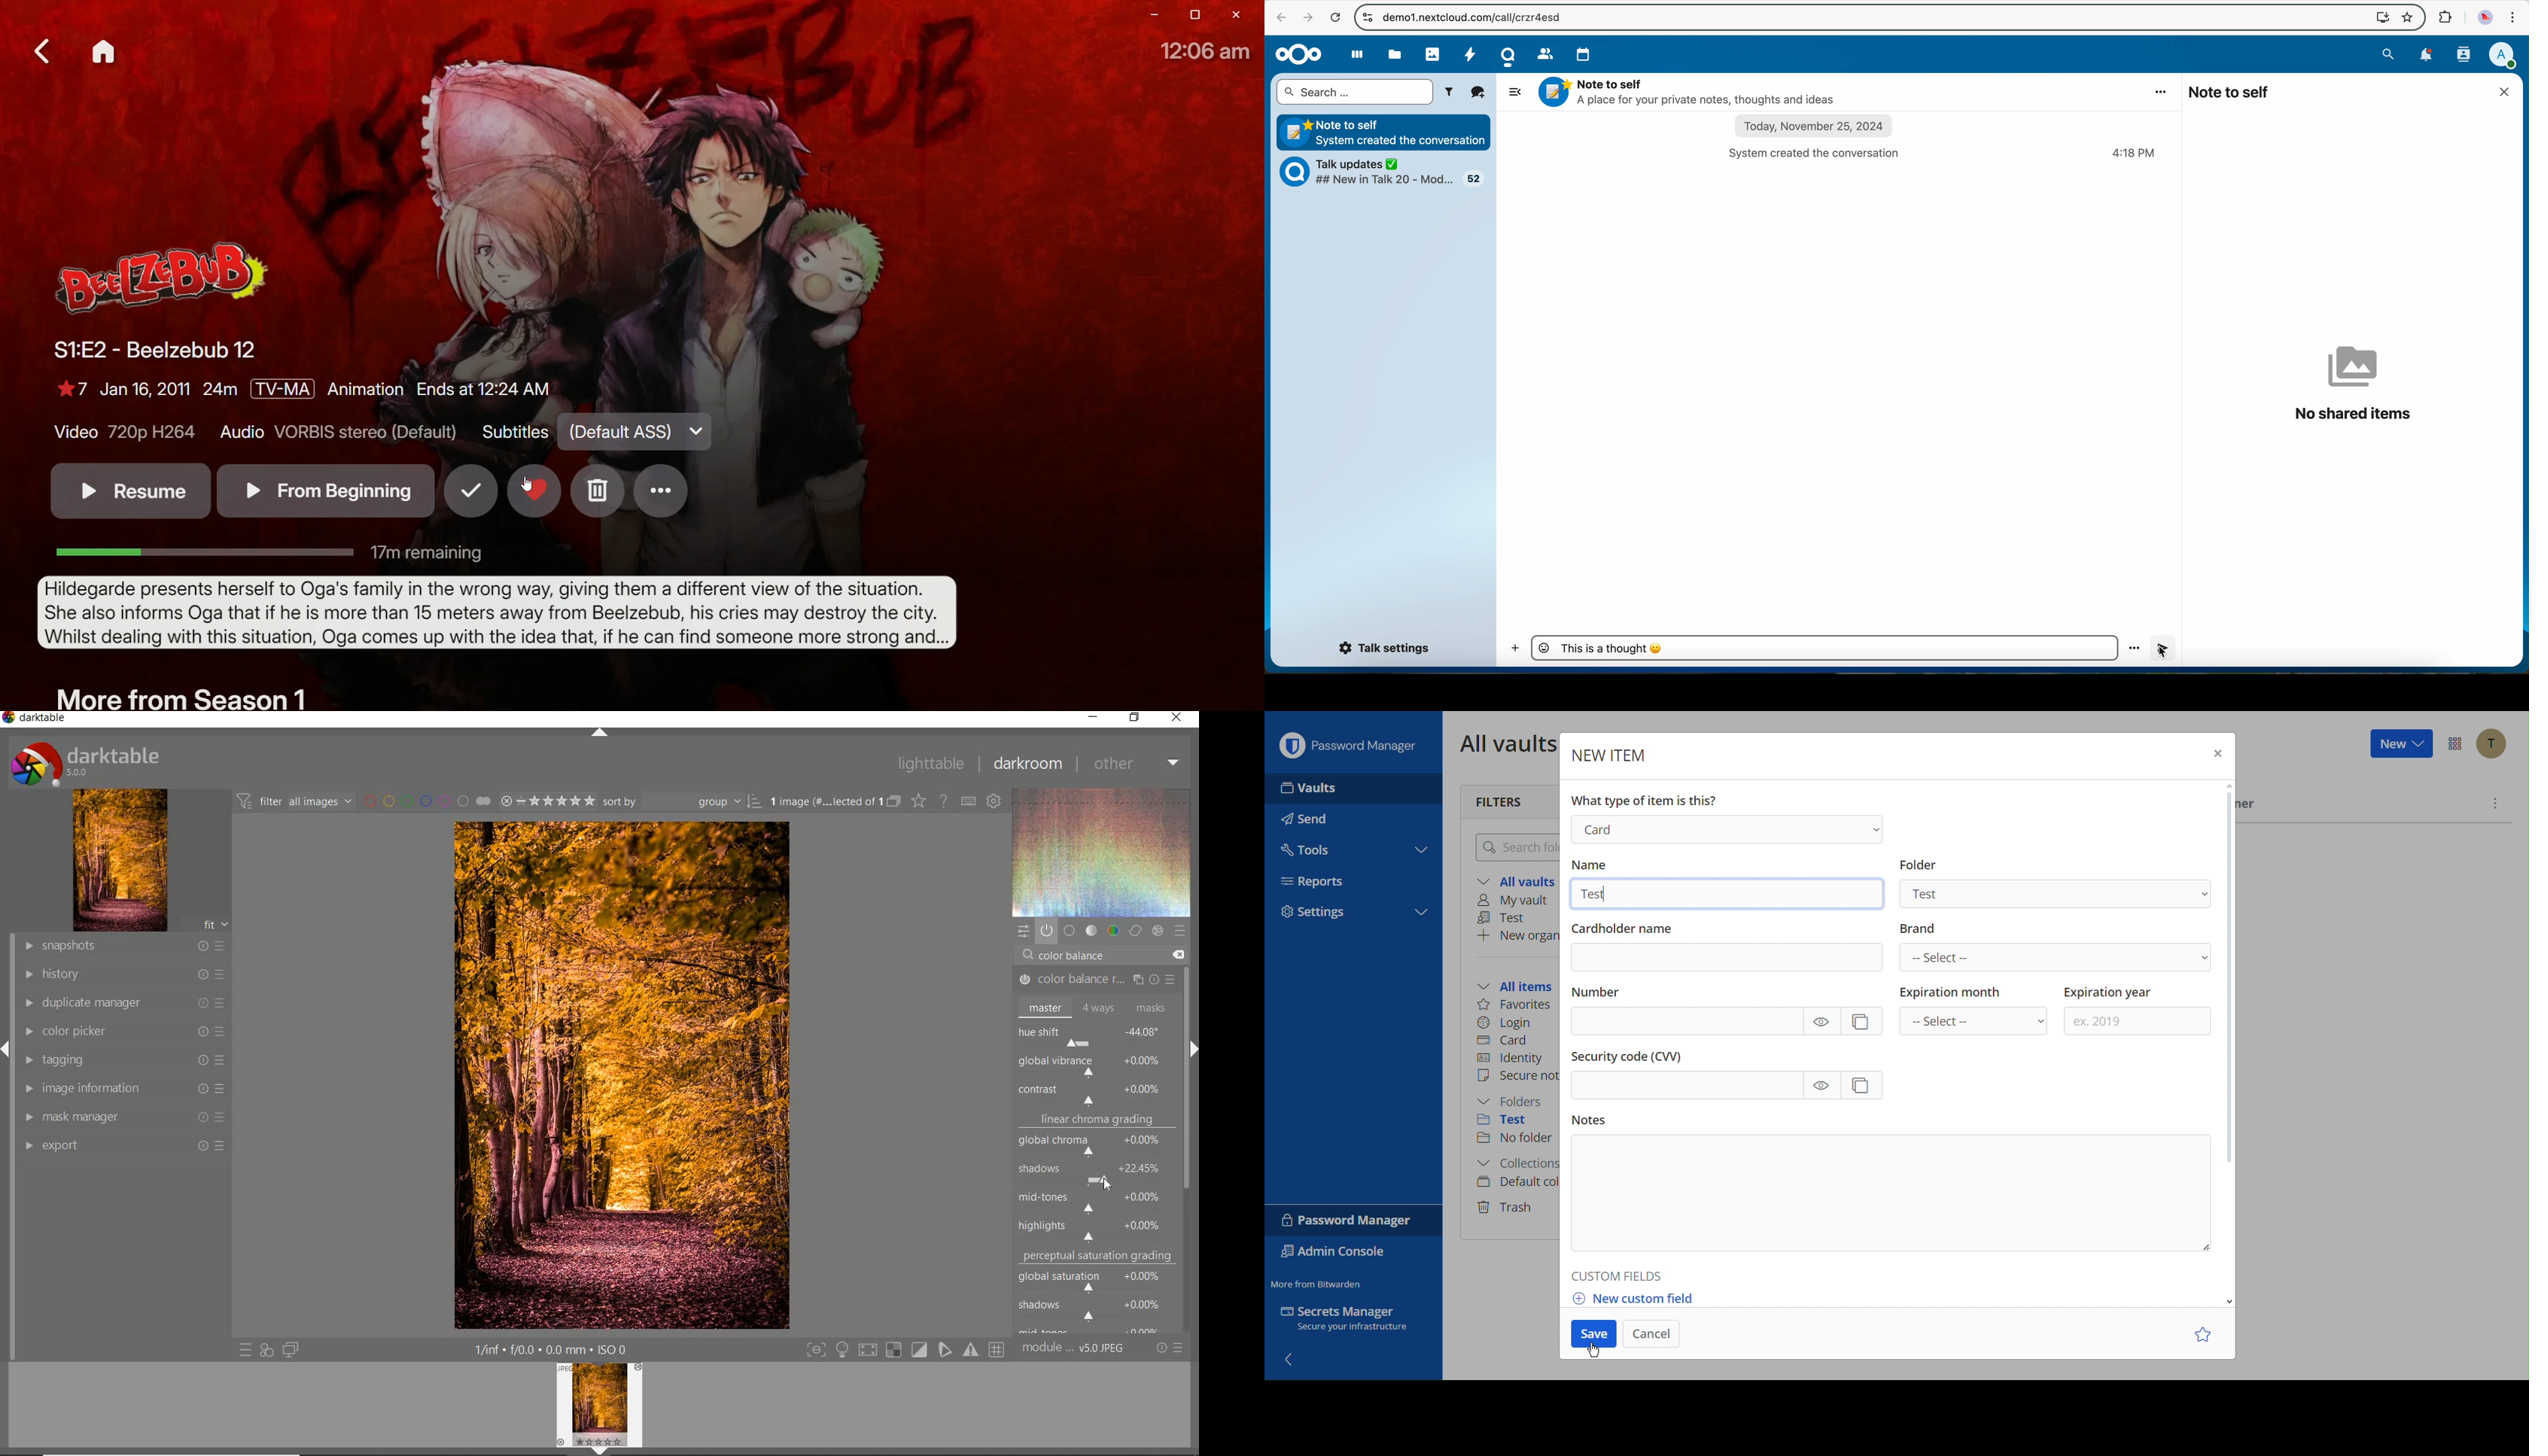 This screenshot has width=2548, height=1456. Describe the element at coordinates (1073, 1350) in the screenshot. I see `module order` at that location.